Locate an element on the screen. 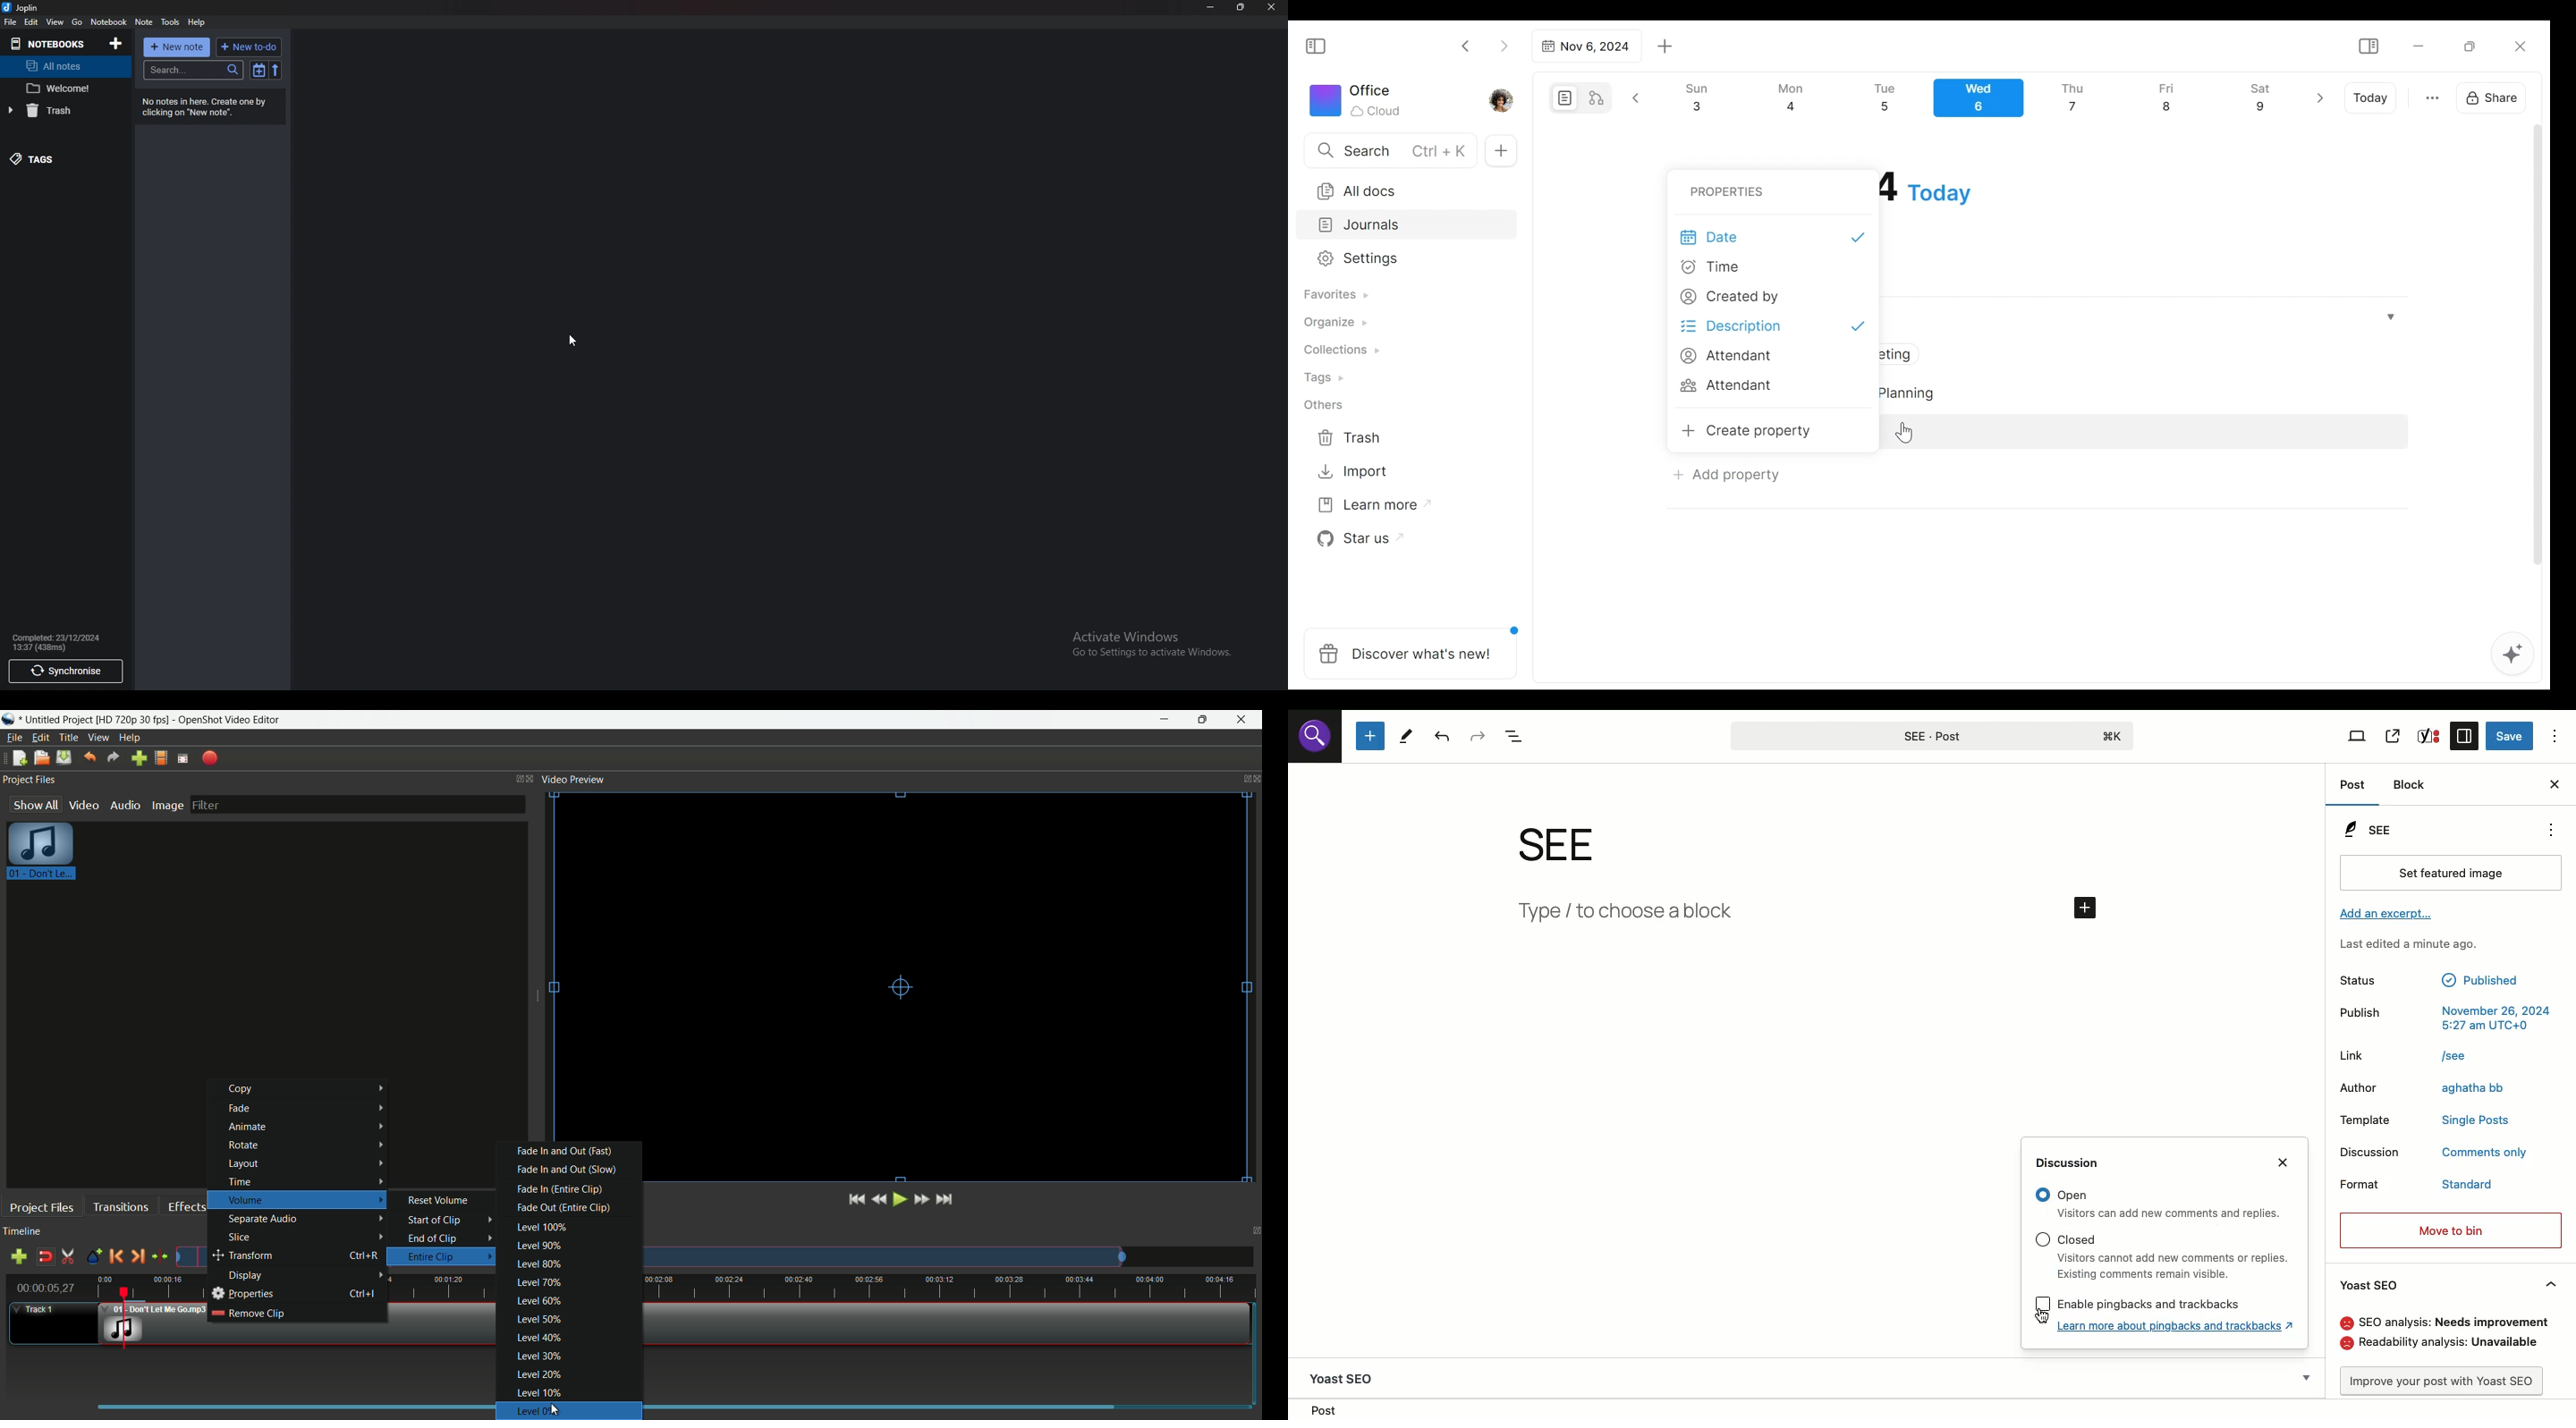 This screenshot has width=2576, height=1428. Add an excerpt is located at coordinates (2389, 914).